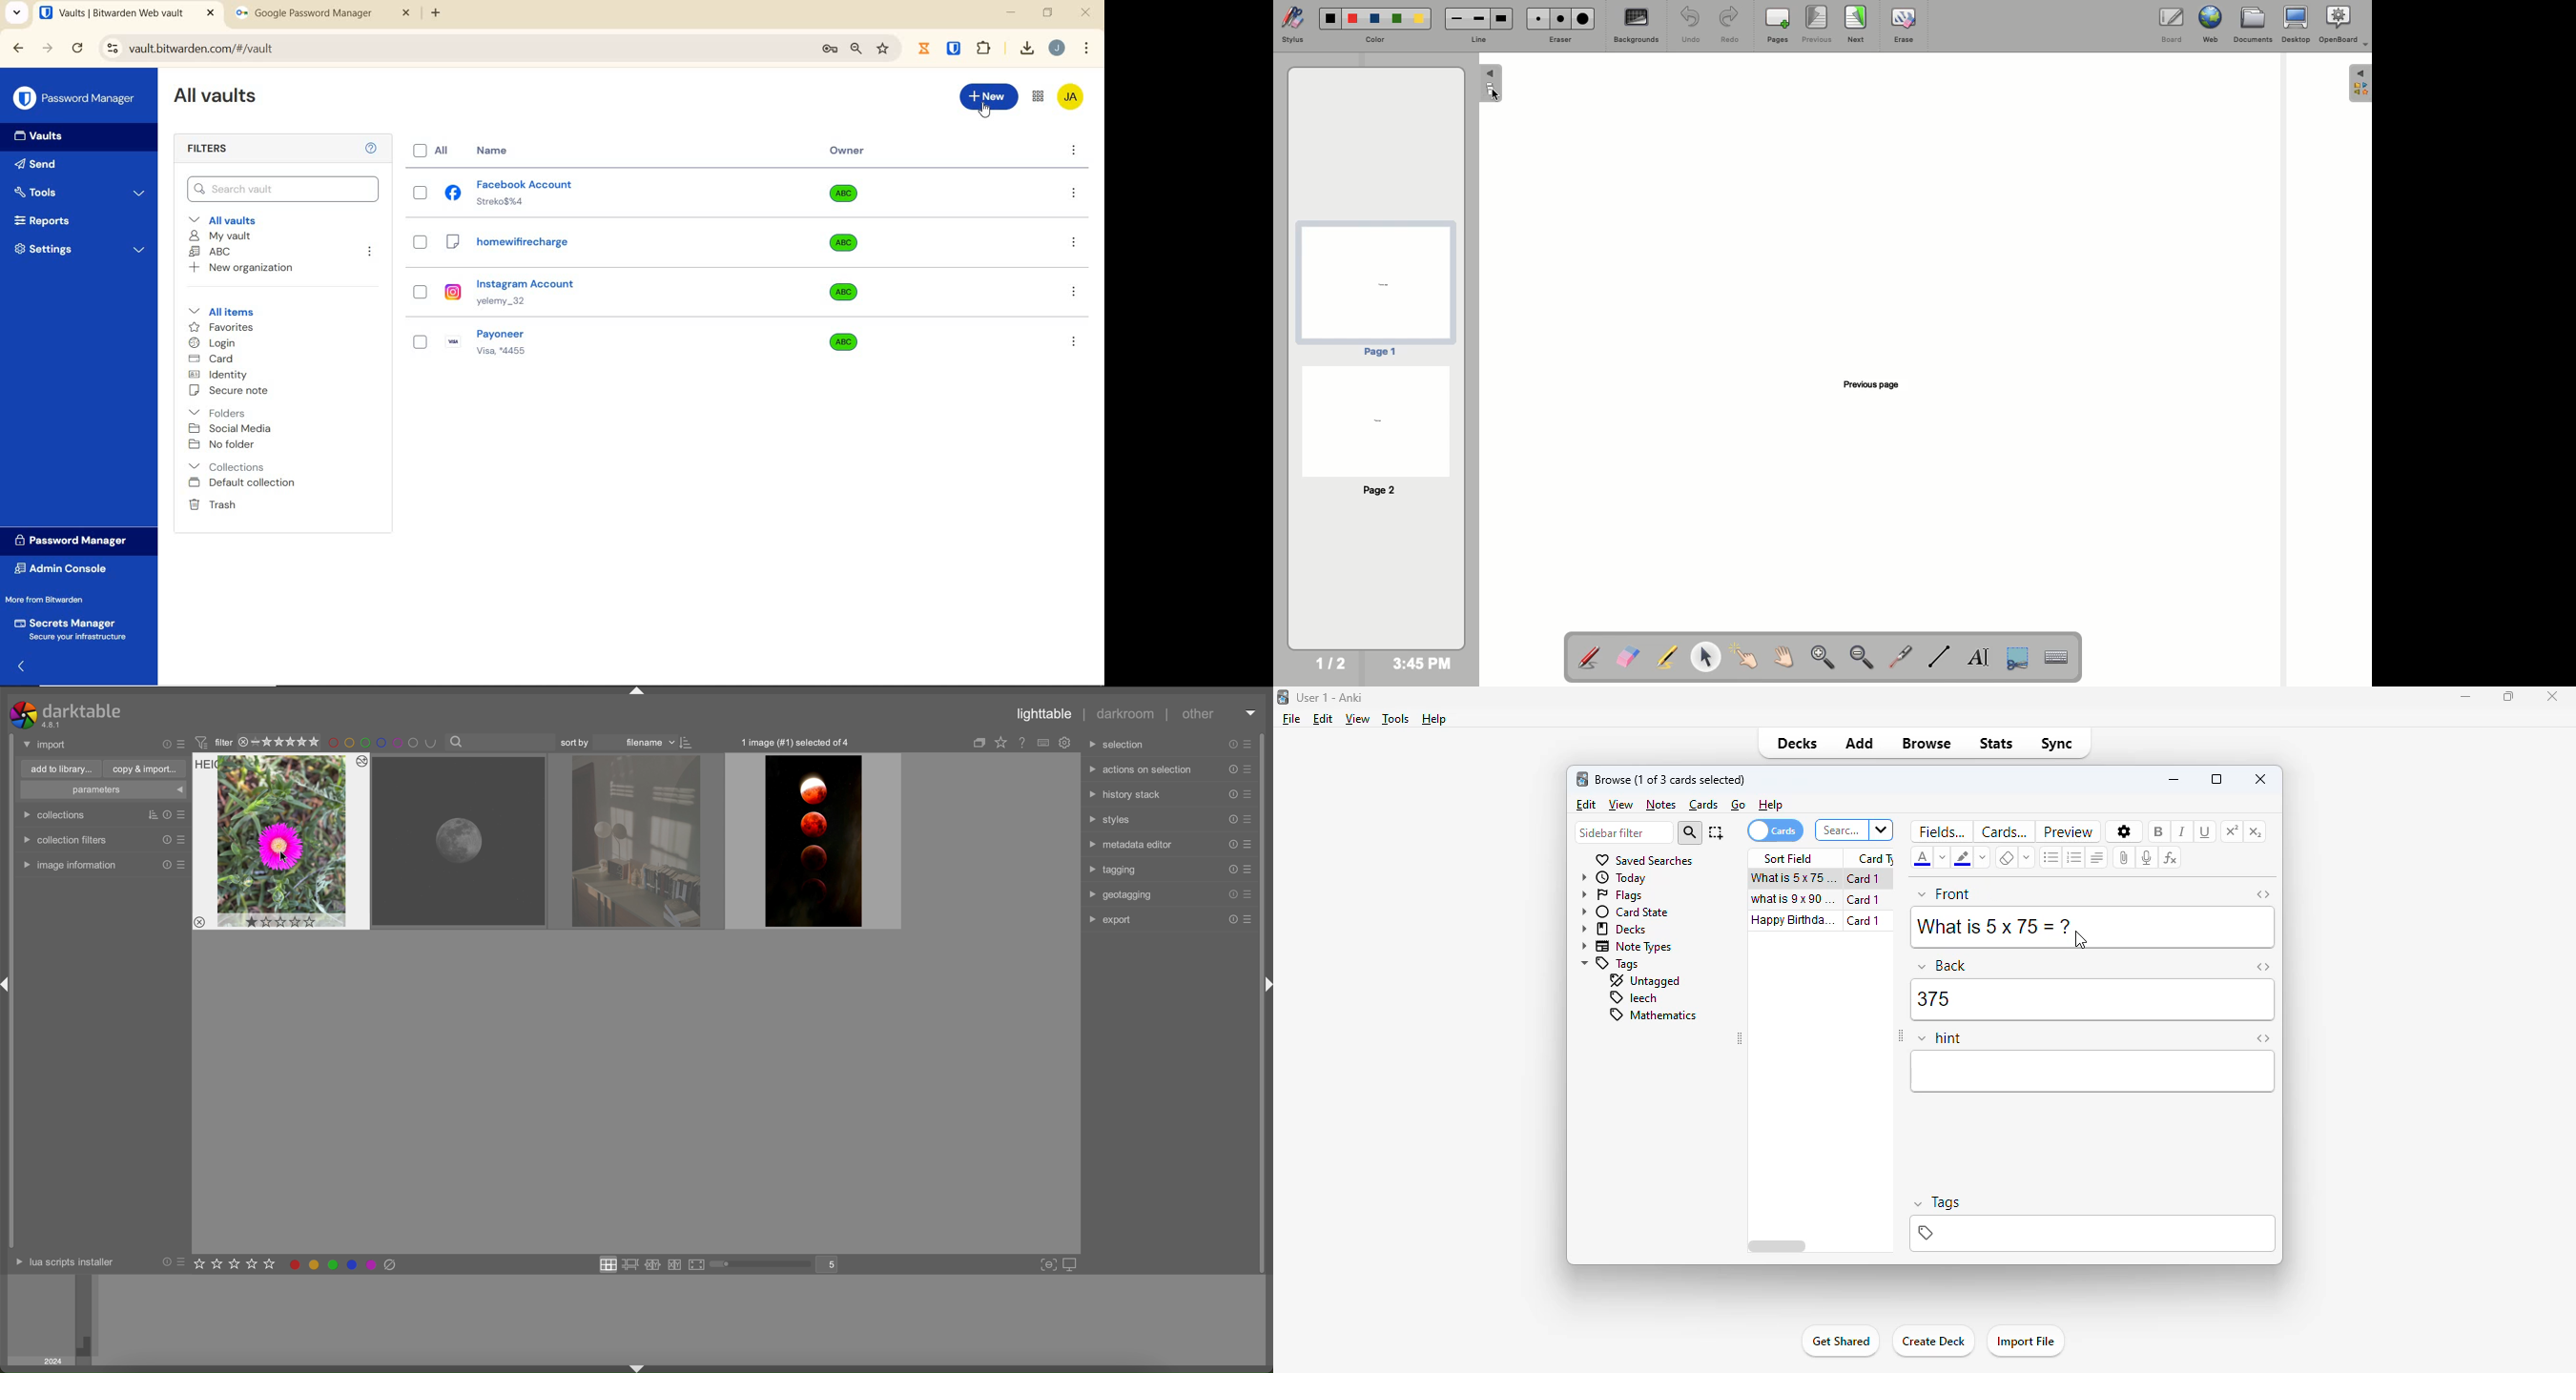 This screenshot has height=1400, width=2576. I want to click on image, so click(637, 841).